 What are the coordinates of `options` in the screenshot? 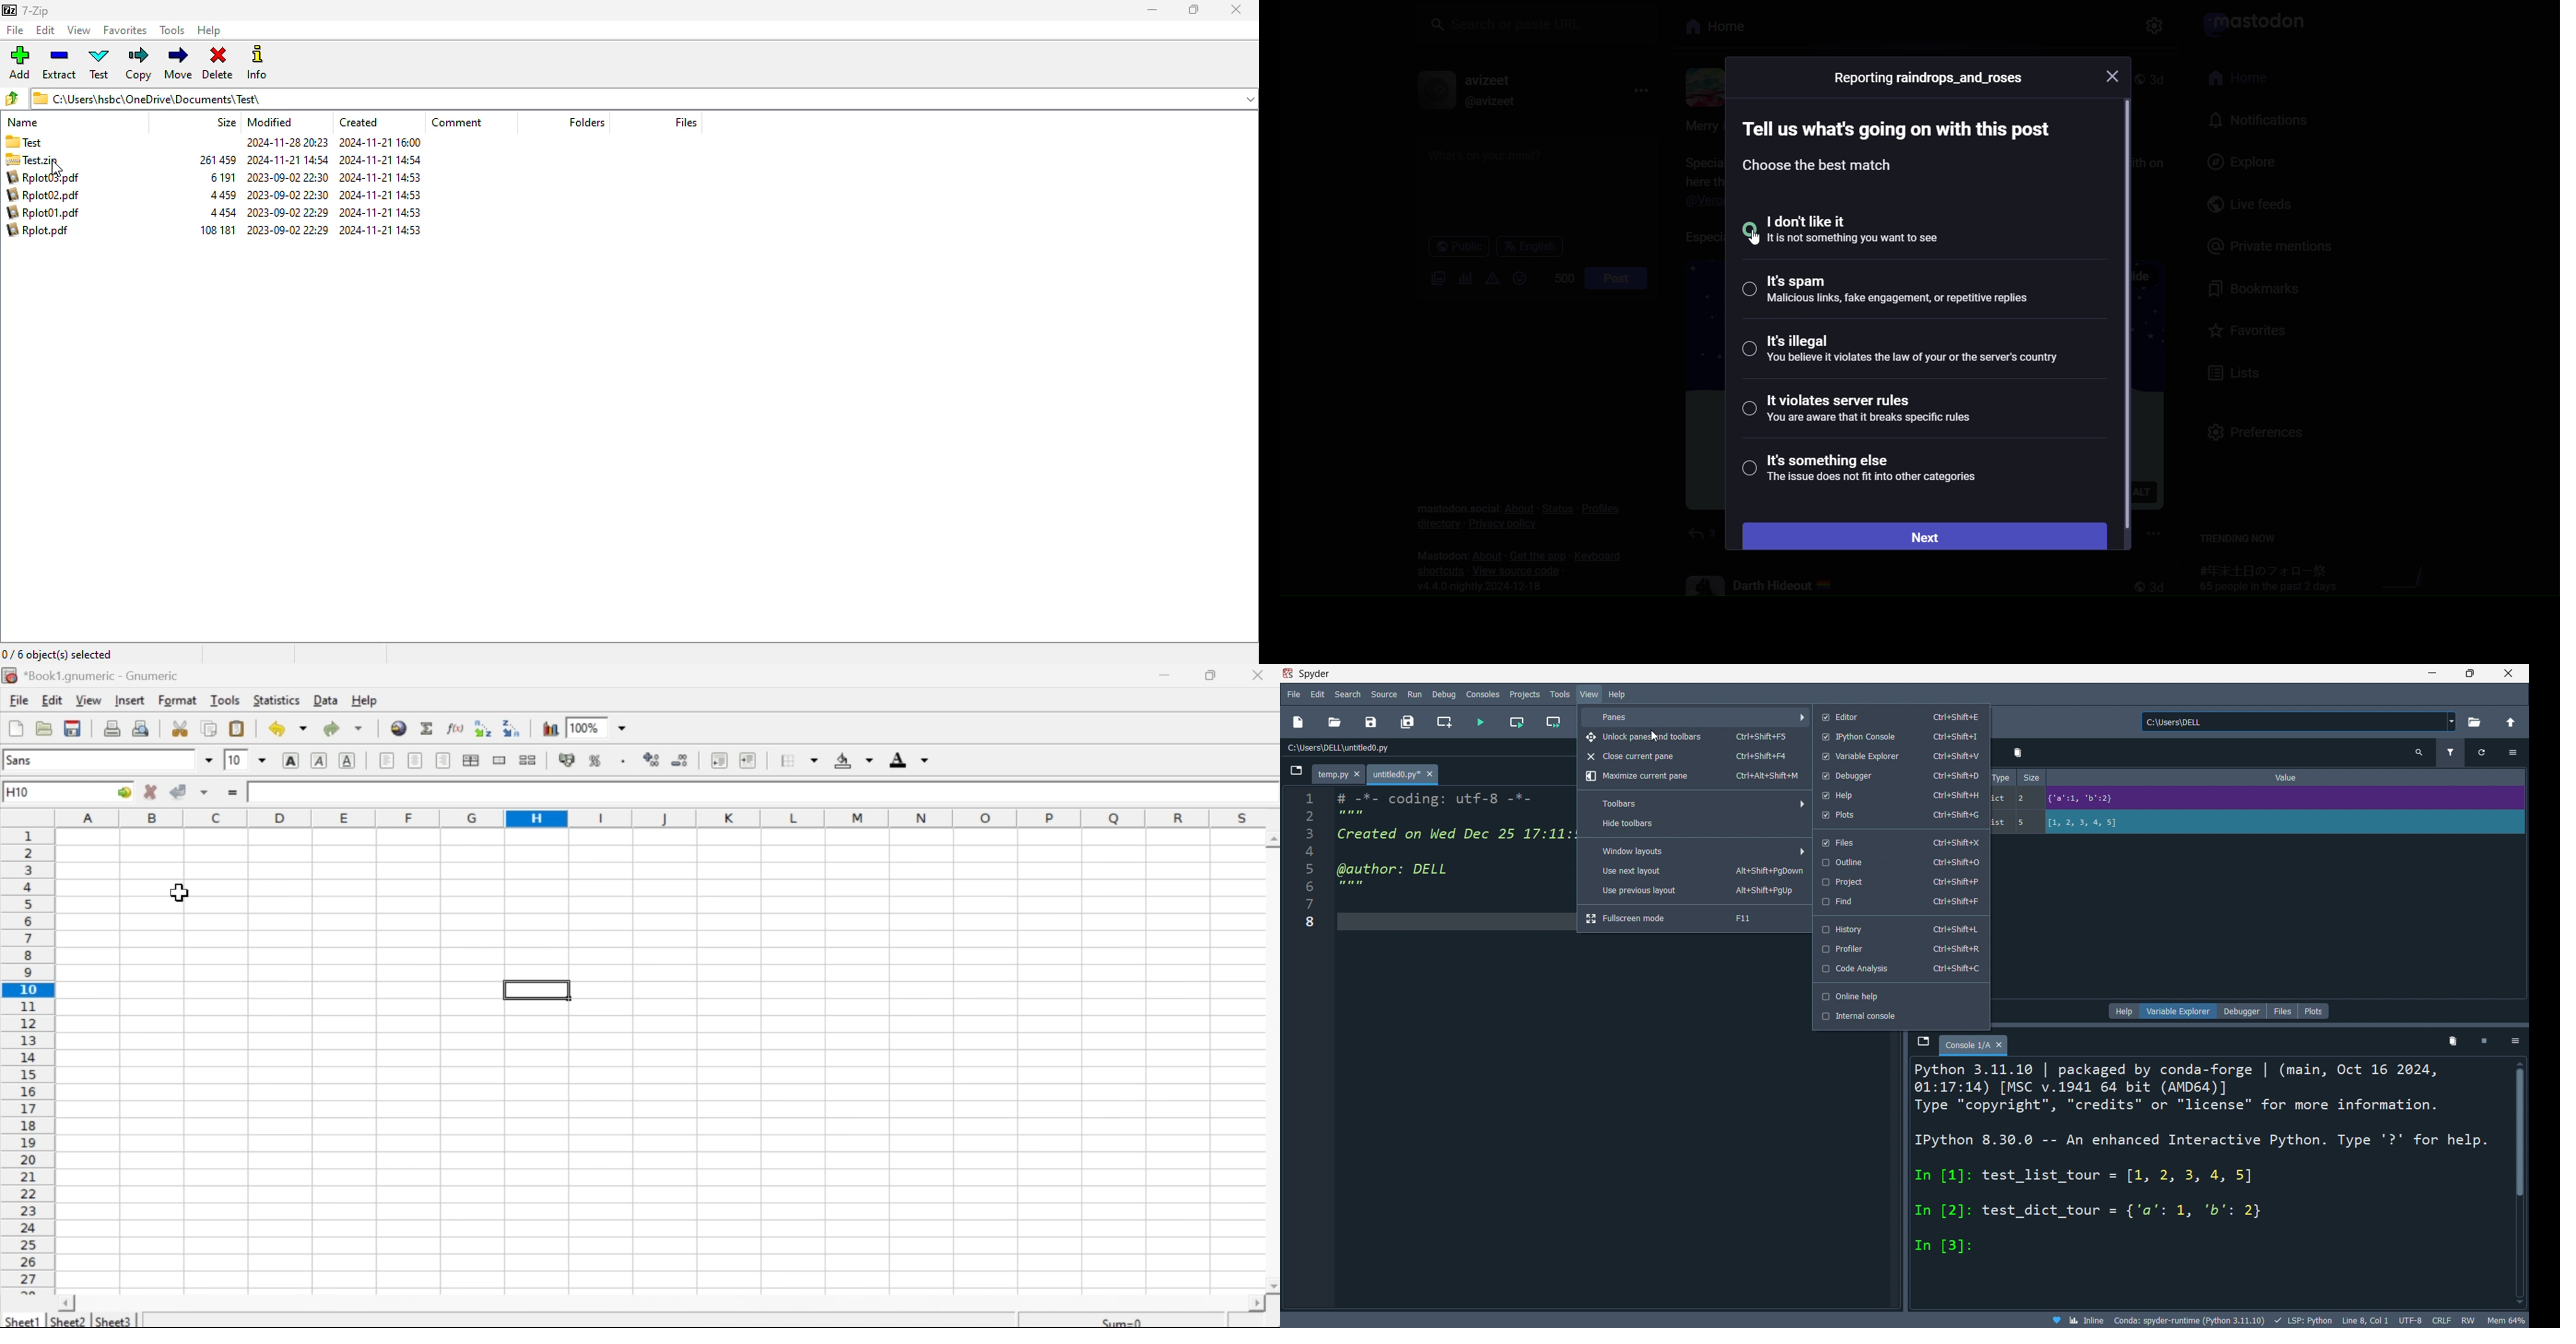 It's located at (2517, 1042).